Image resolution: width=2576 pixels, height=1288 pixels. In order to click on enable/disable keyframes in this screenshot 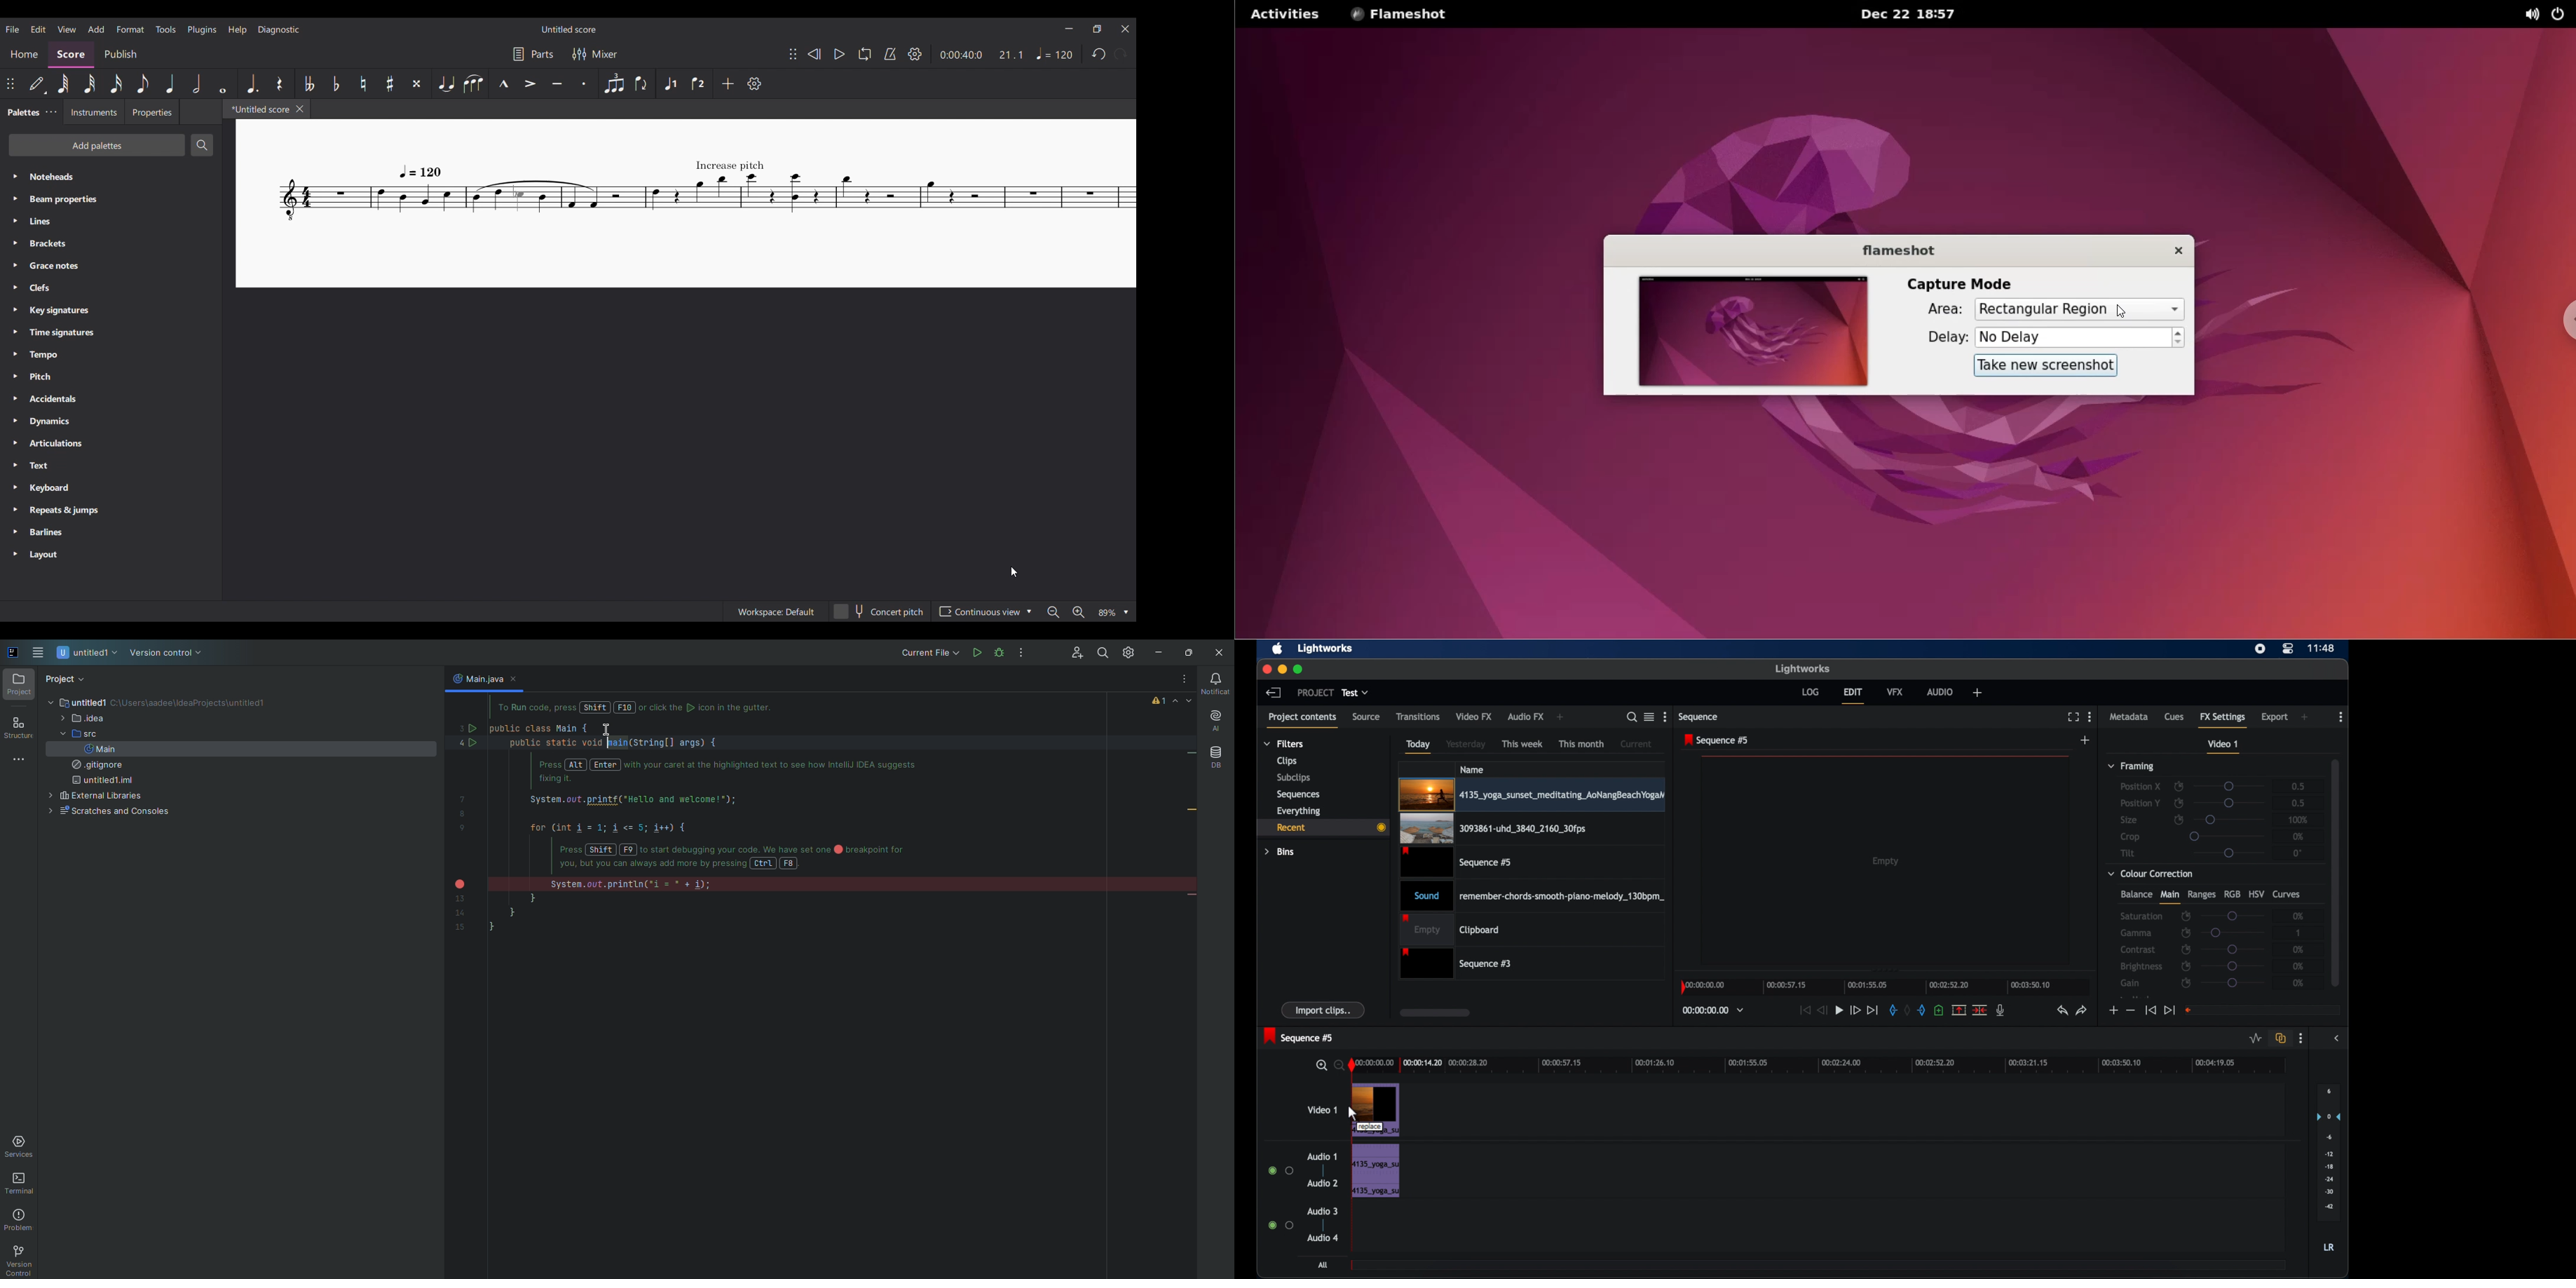, I will do `click(2179, 820)`.